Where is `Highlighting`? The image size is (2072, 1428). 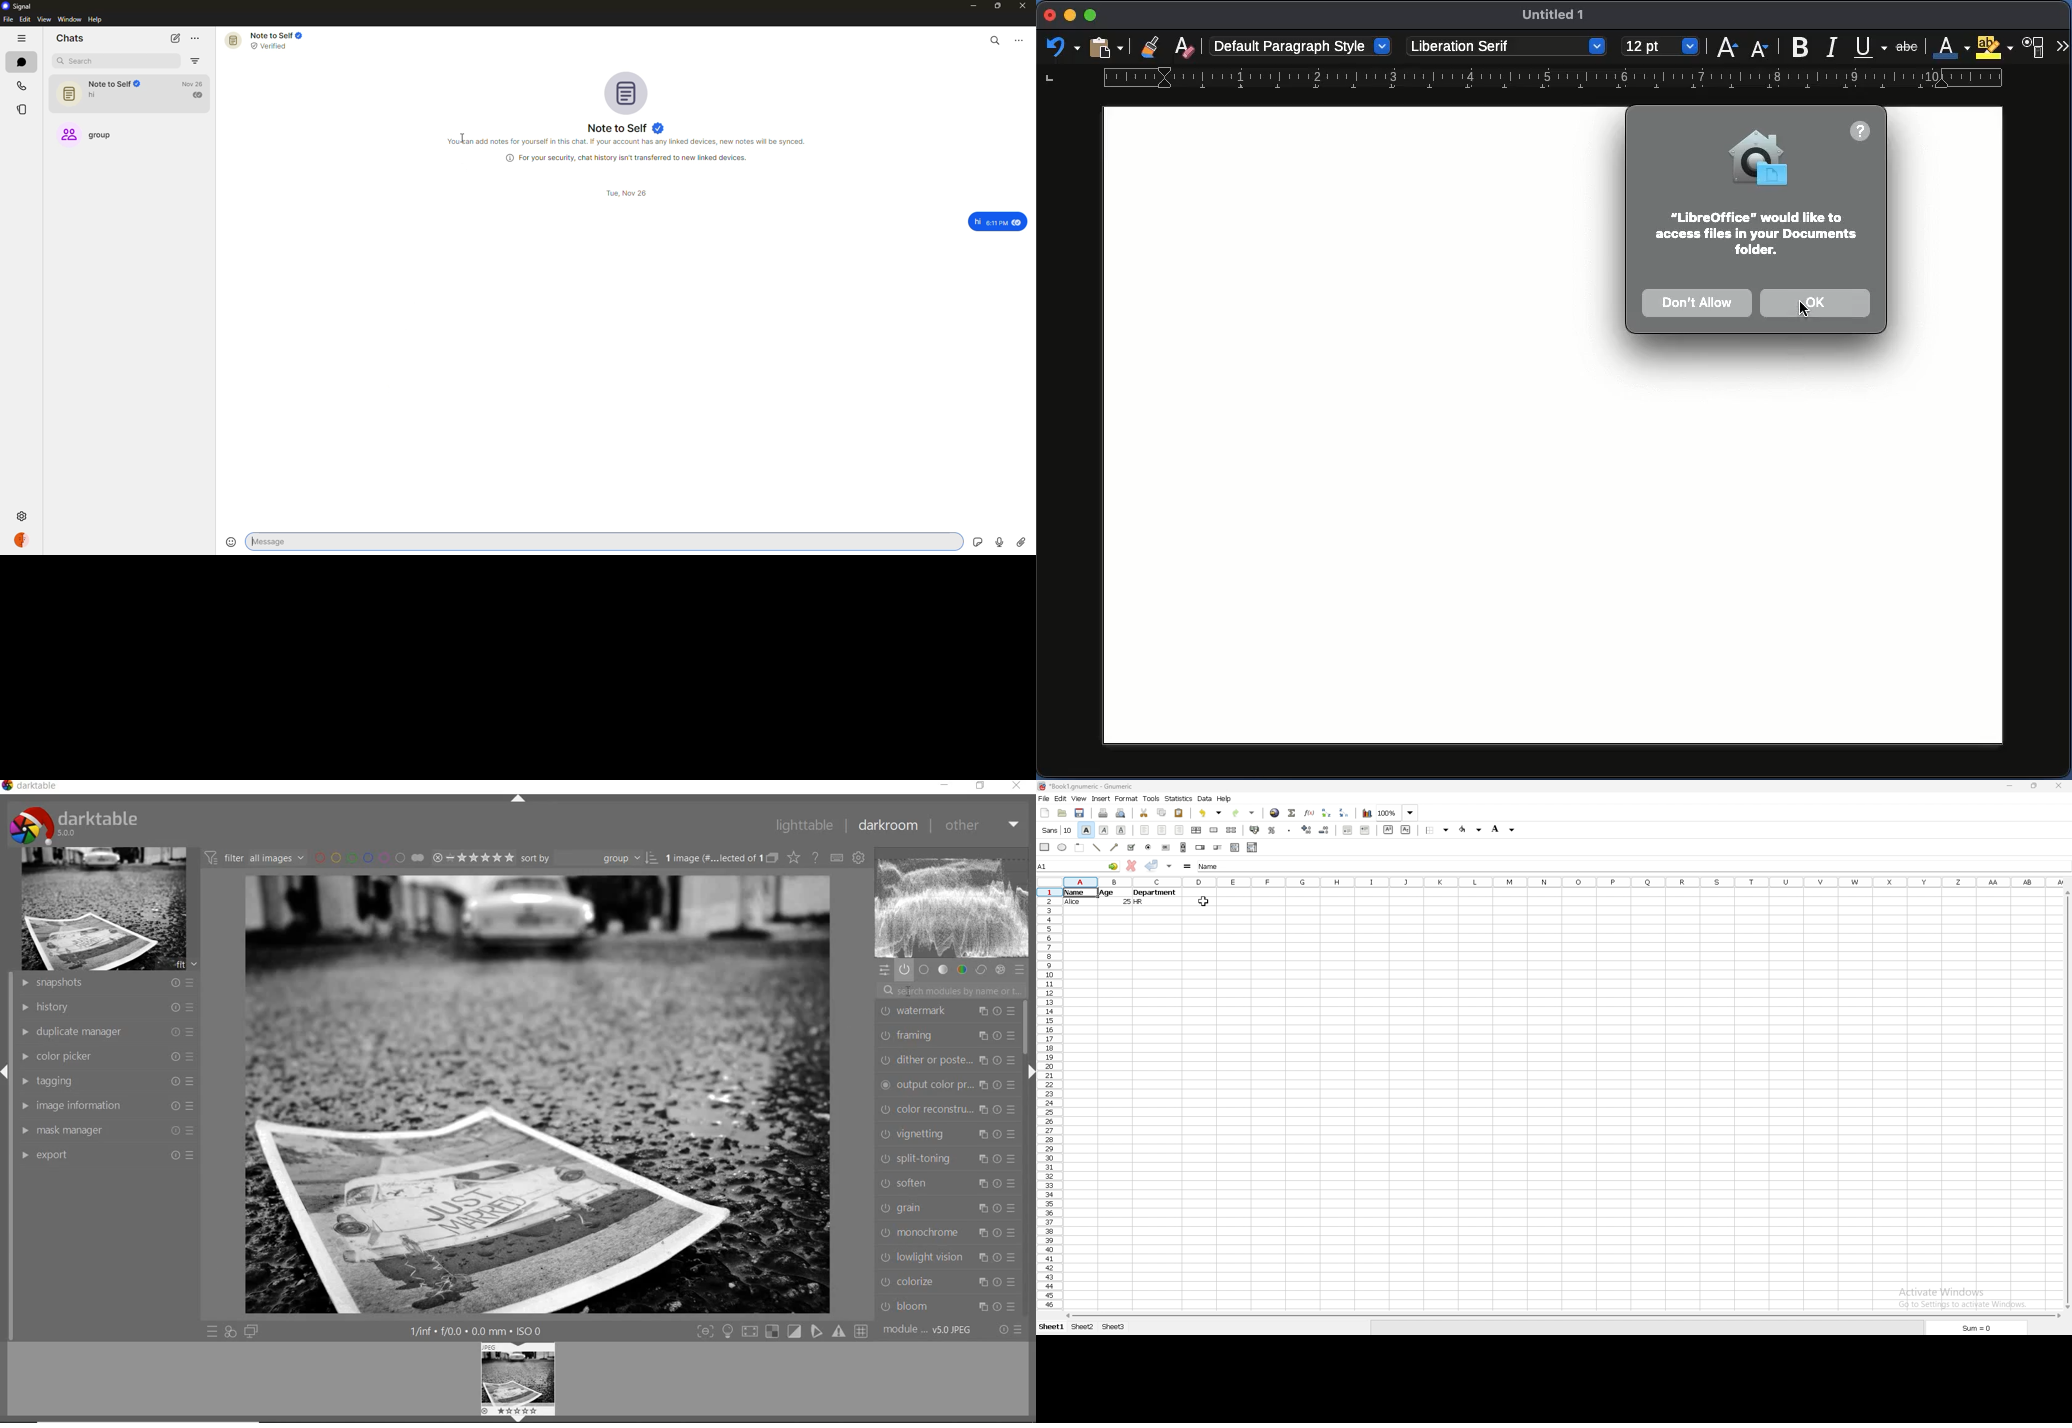
Highlighting is located at coordinates (1996, 47).